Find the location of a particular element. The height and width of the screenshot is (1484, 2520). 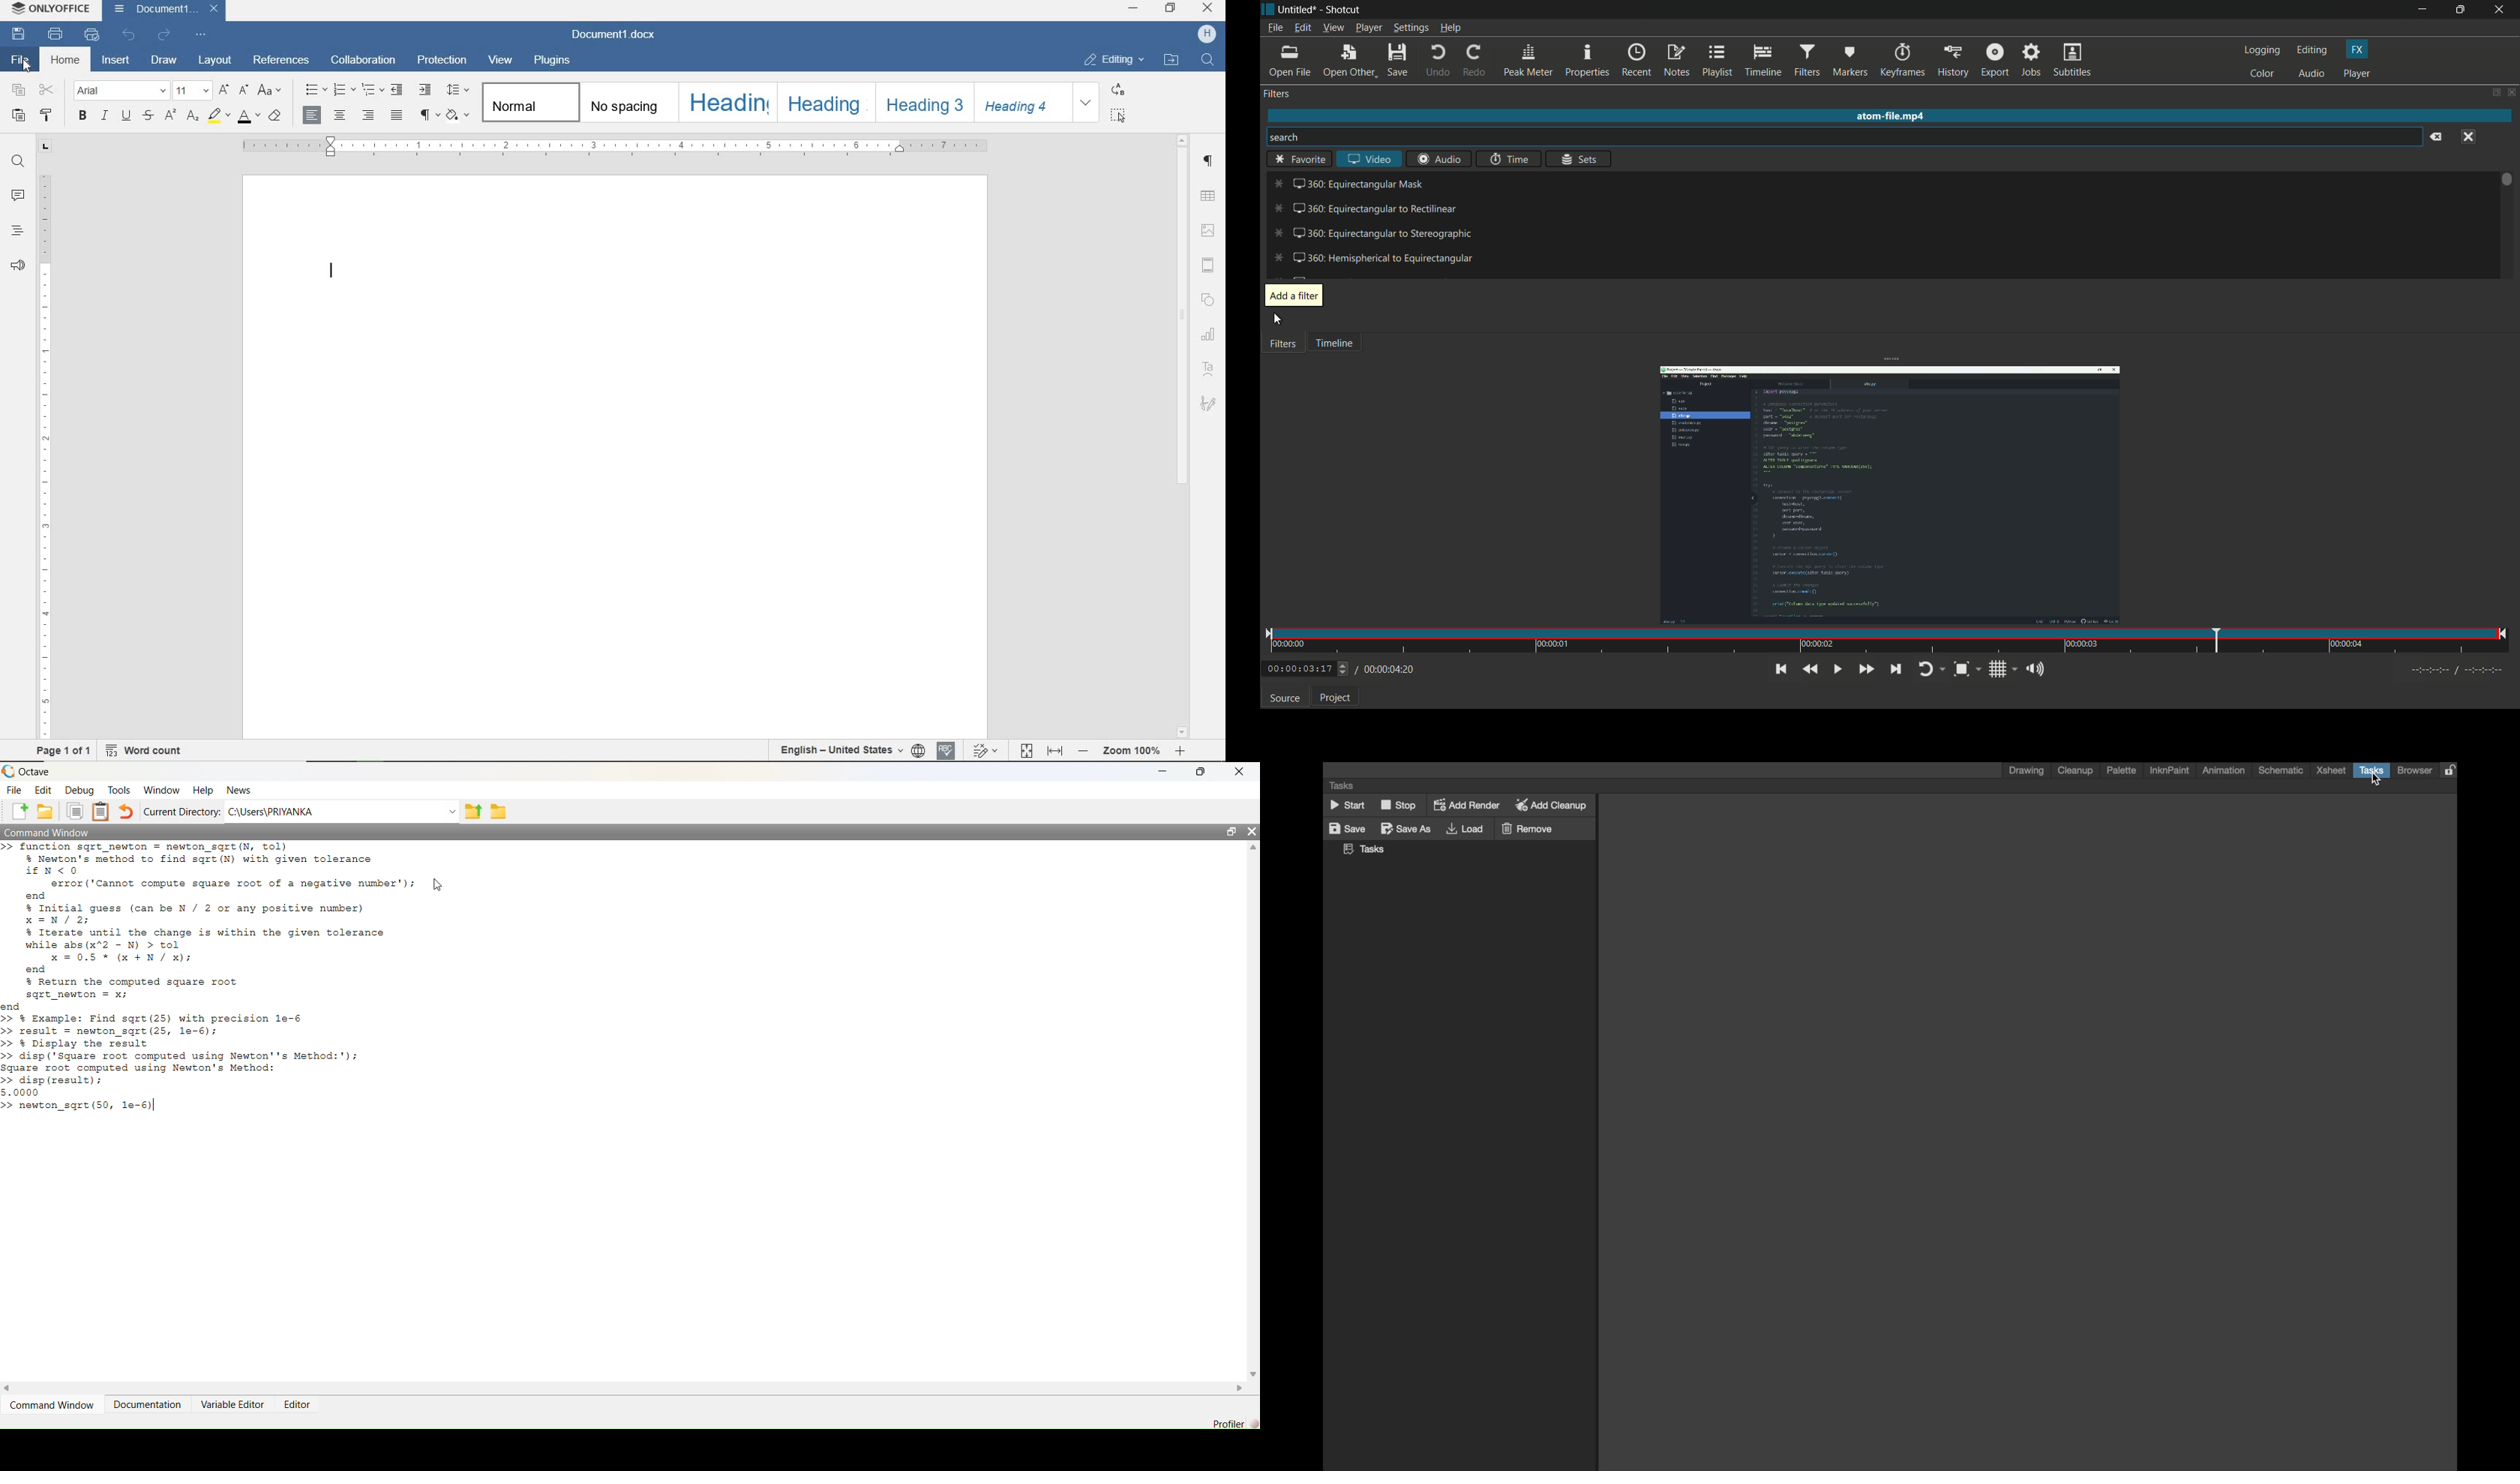

audio is located at coordinates (2313, 74).